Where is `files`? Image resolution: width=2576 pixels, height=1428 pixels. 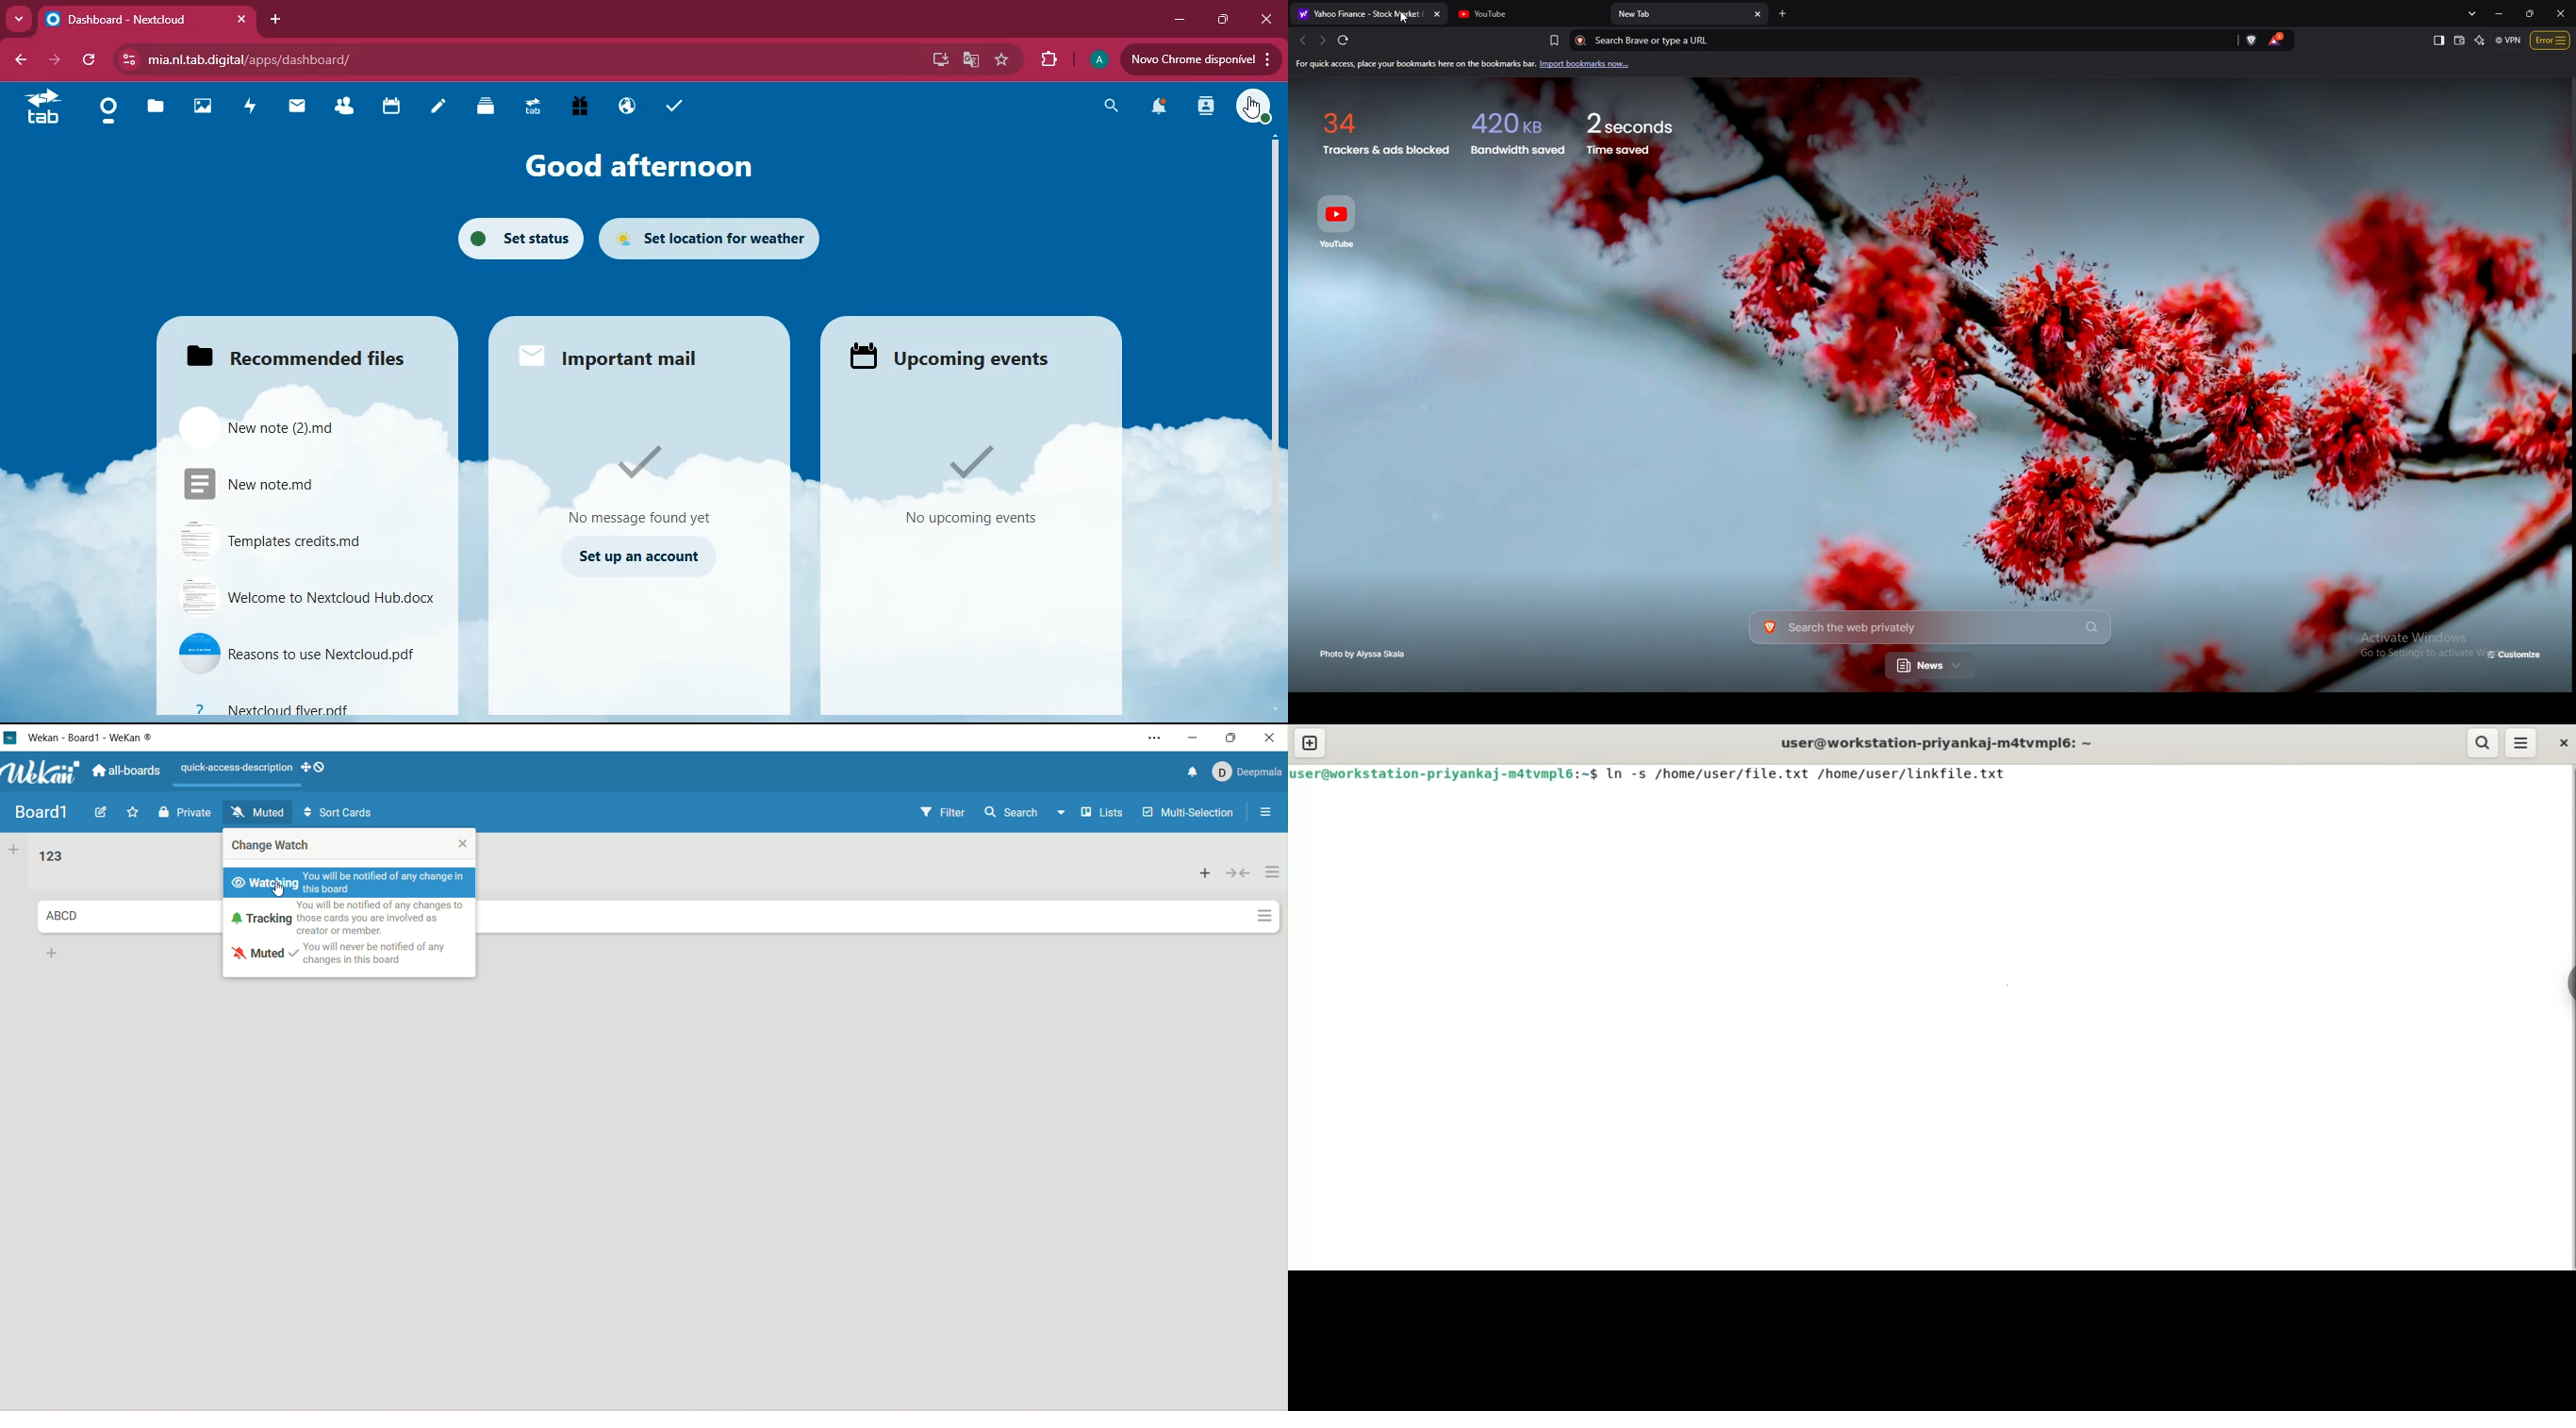
files is located at coordinates (489, 110).